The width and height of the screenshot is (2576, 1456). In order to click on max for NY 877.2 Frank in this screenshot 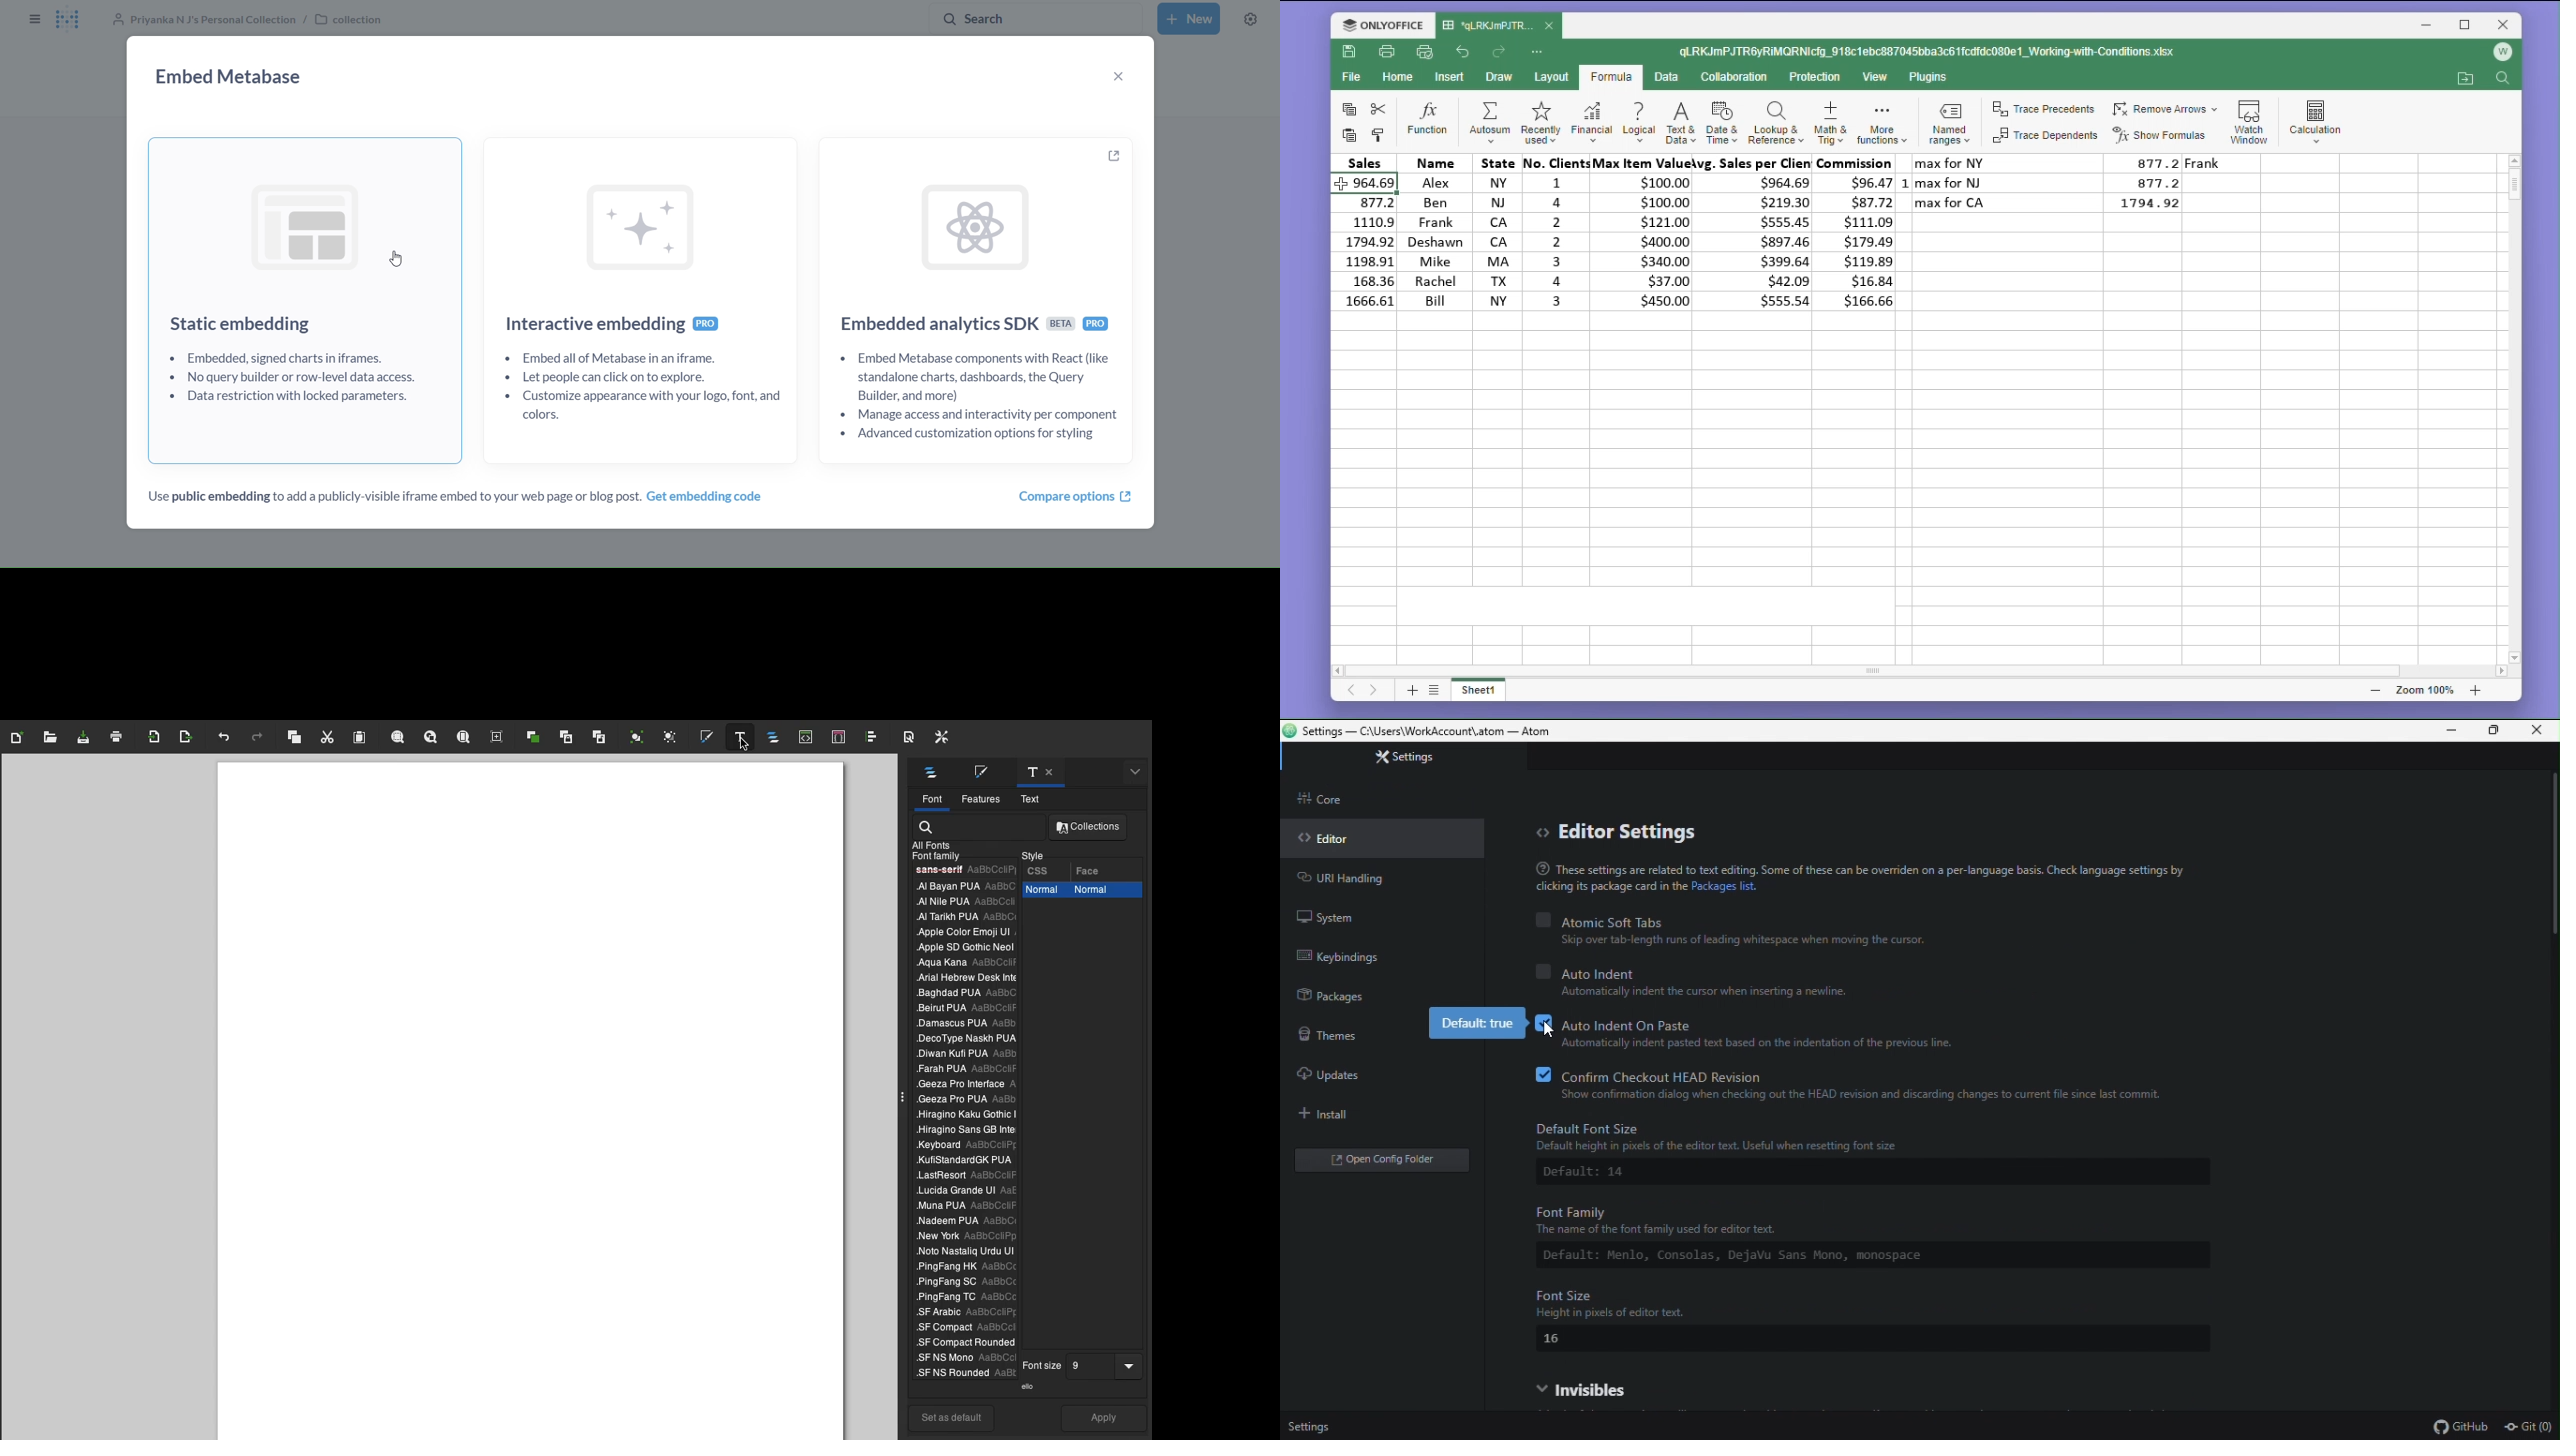, I will do `click(2087, 163)`.